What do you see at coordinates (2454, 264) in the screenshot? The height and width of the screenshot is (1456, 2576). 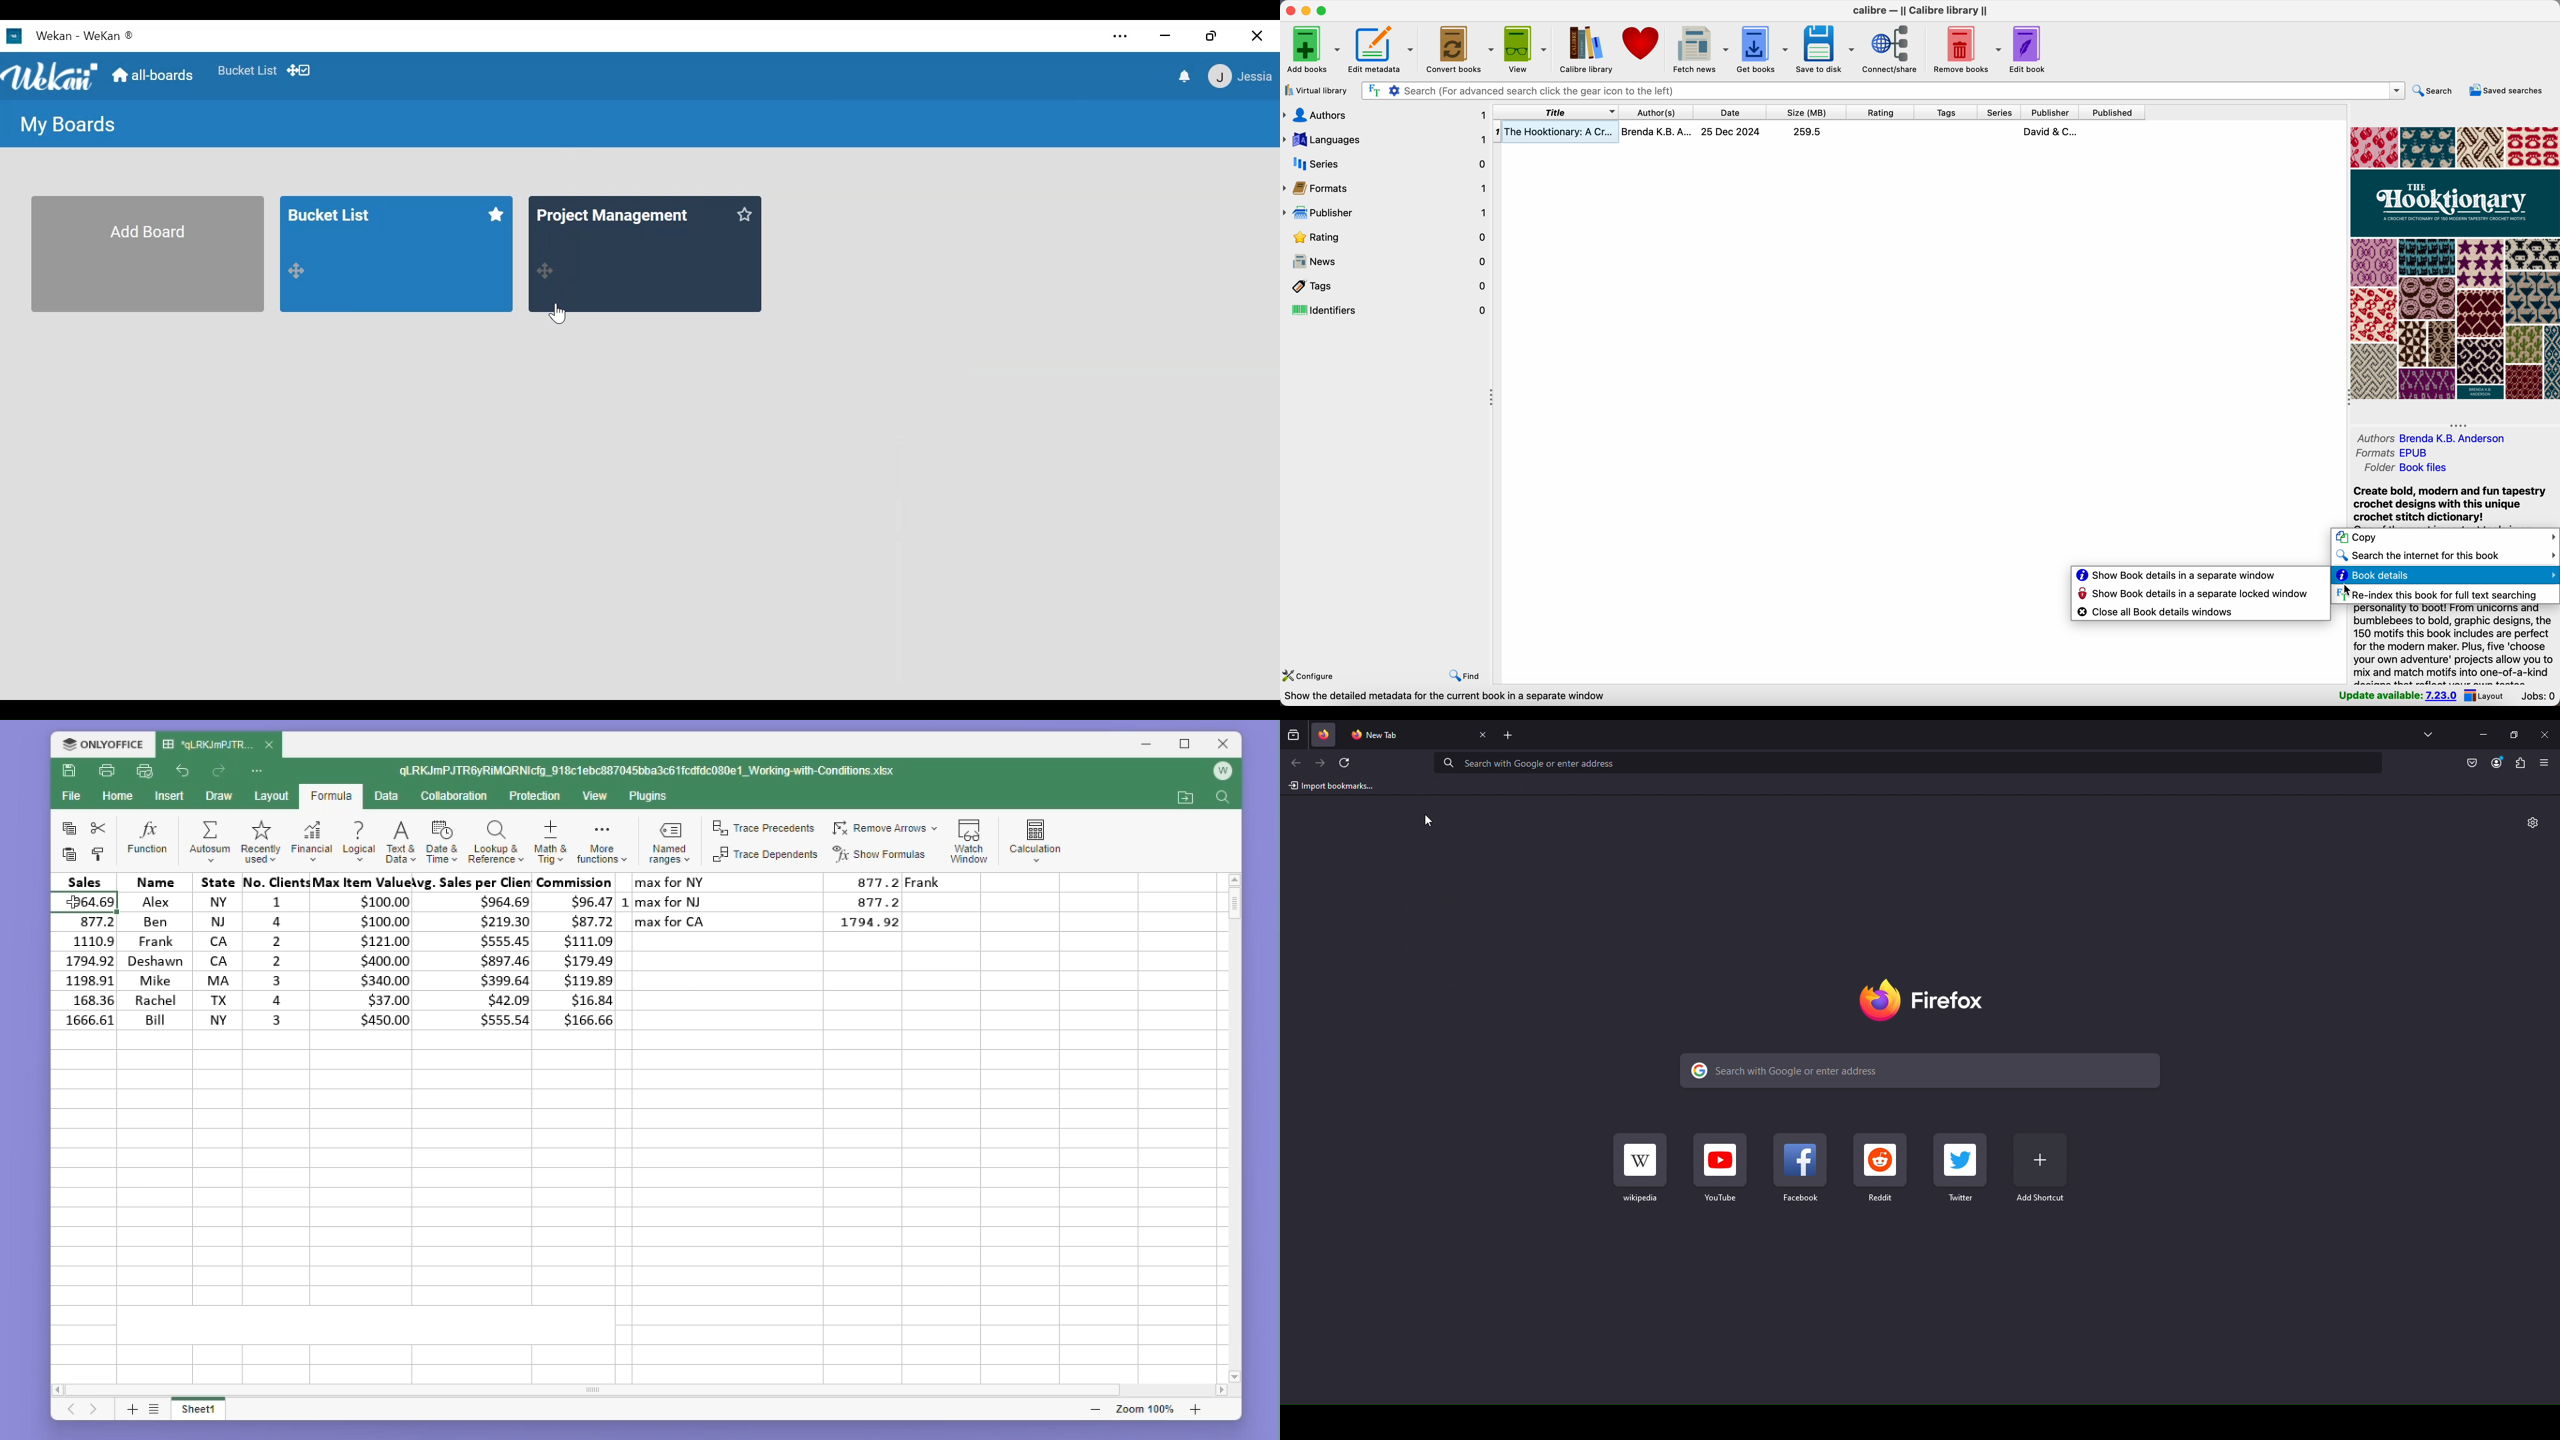 I see `book cover preview` at bounding box center [2454, 264].